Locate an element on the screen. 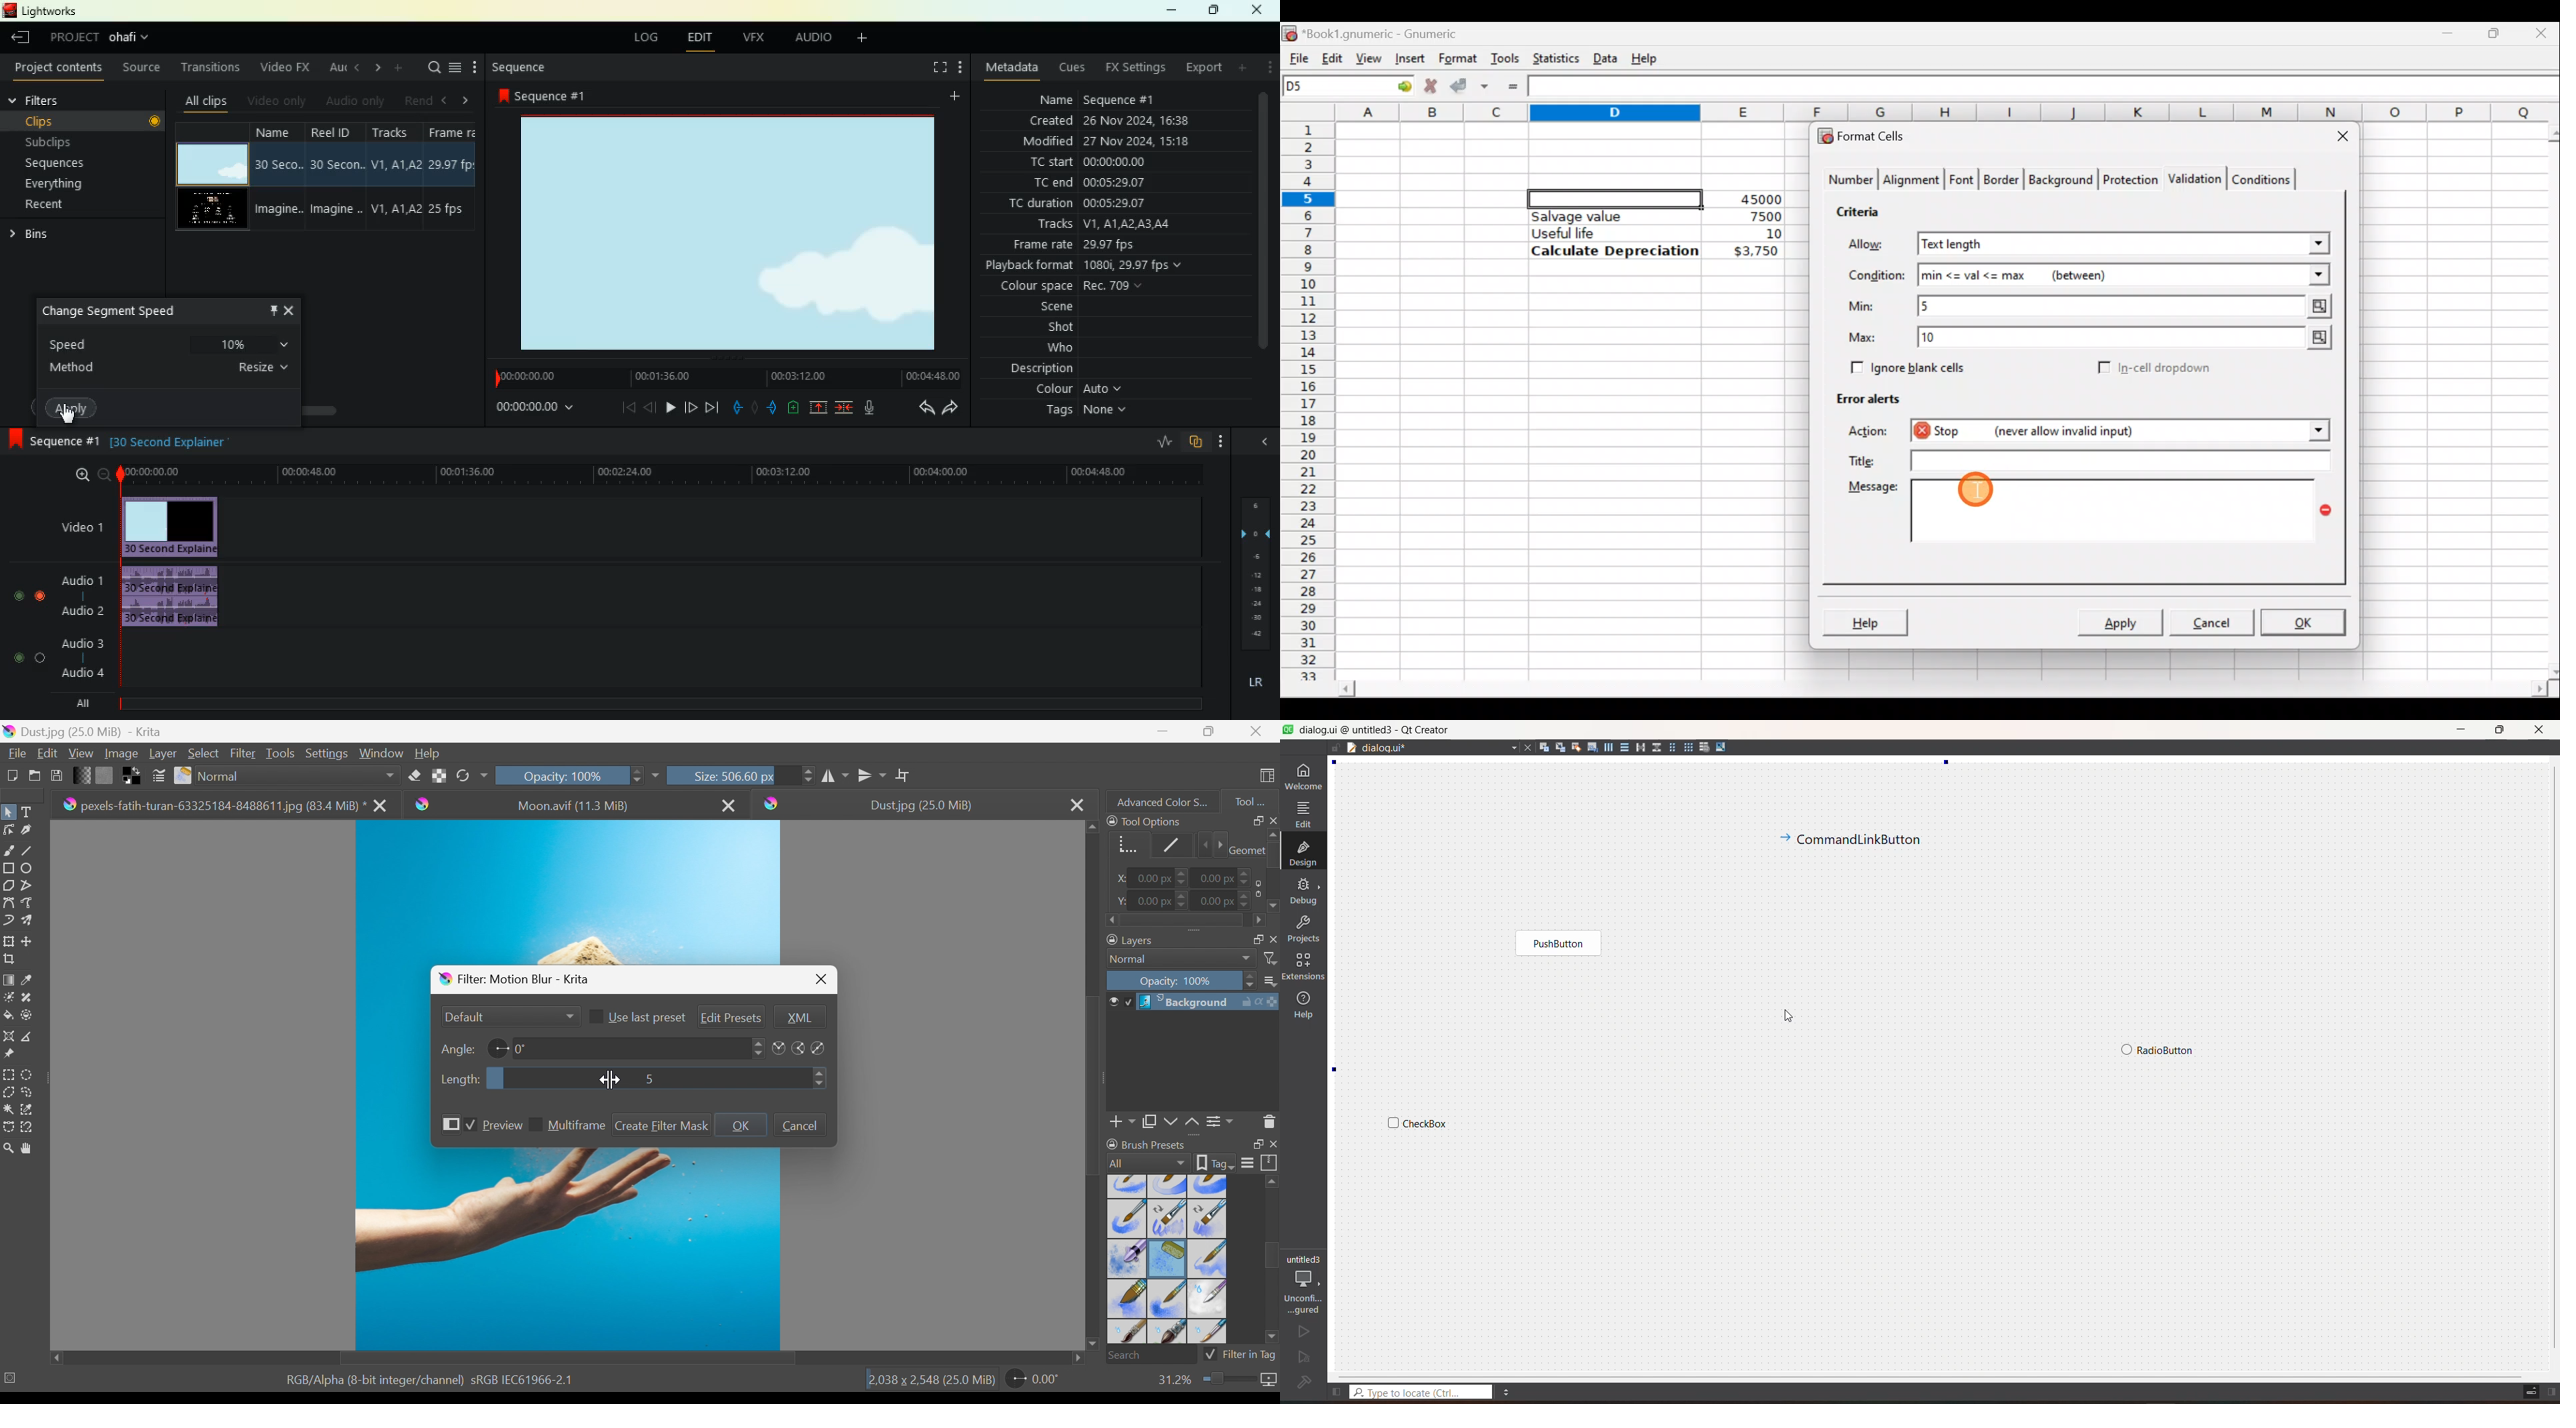 This screenshot has height=1428, width=2576. sequence is located at coordinates (50, 438).